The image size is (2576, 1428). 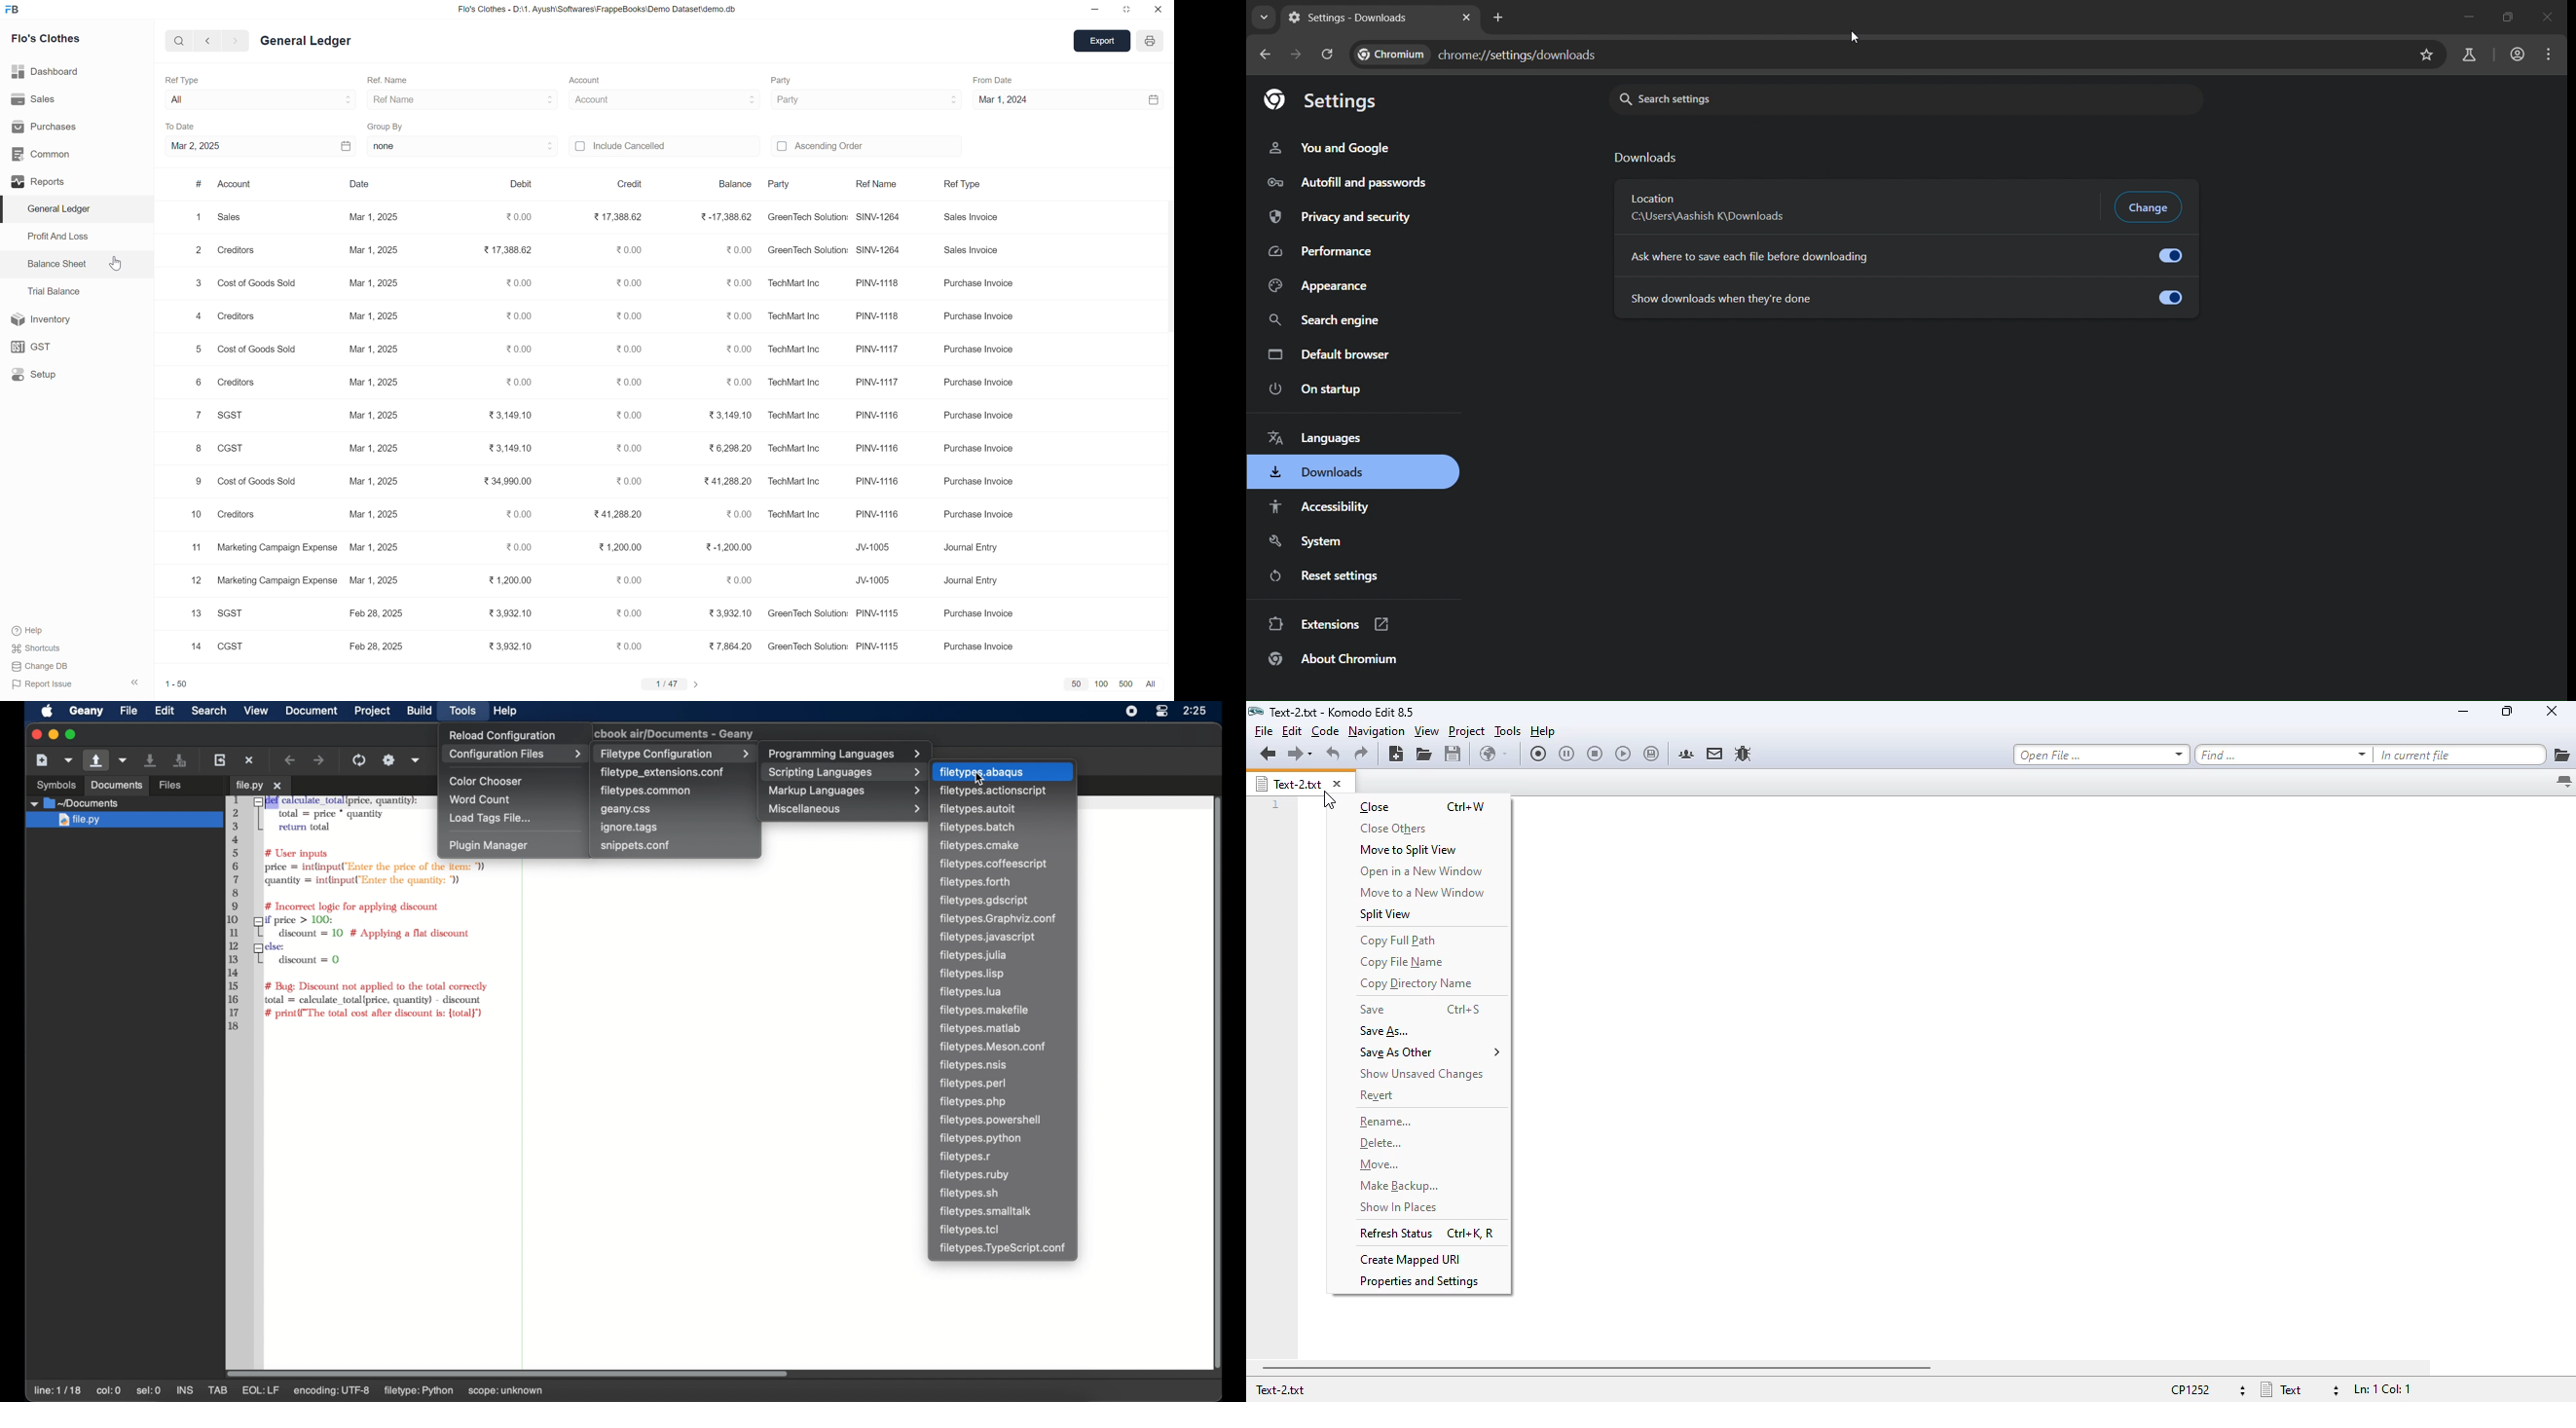 I want to click on Sales invoice, so click(x=963, y=218).